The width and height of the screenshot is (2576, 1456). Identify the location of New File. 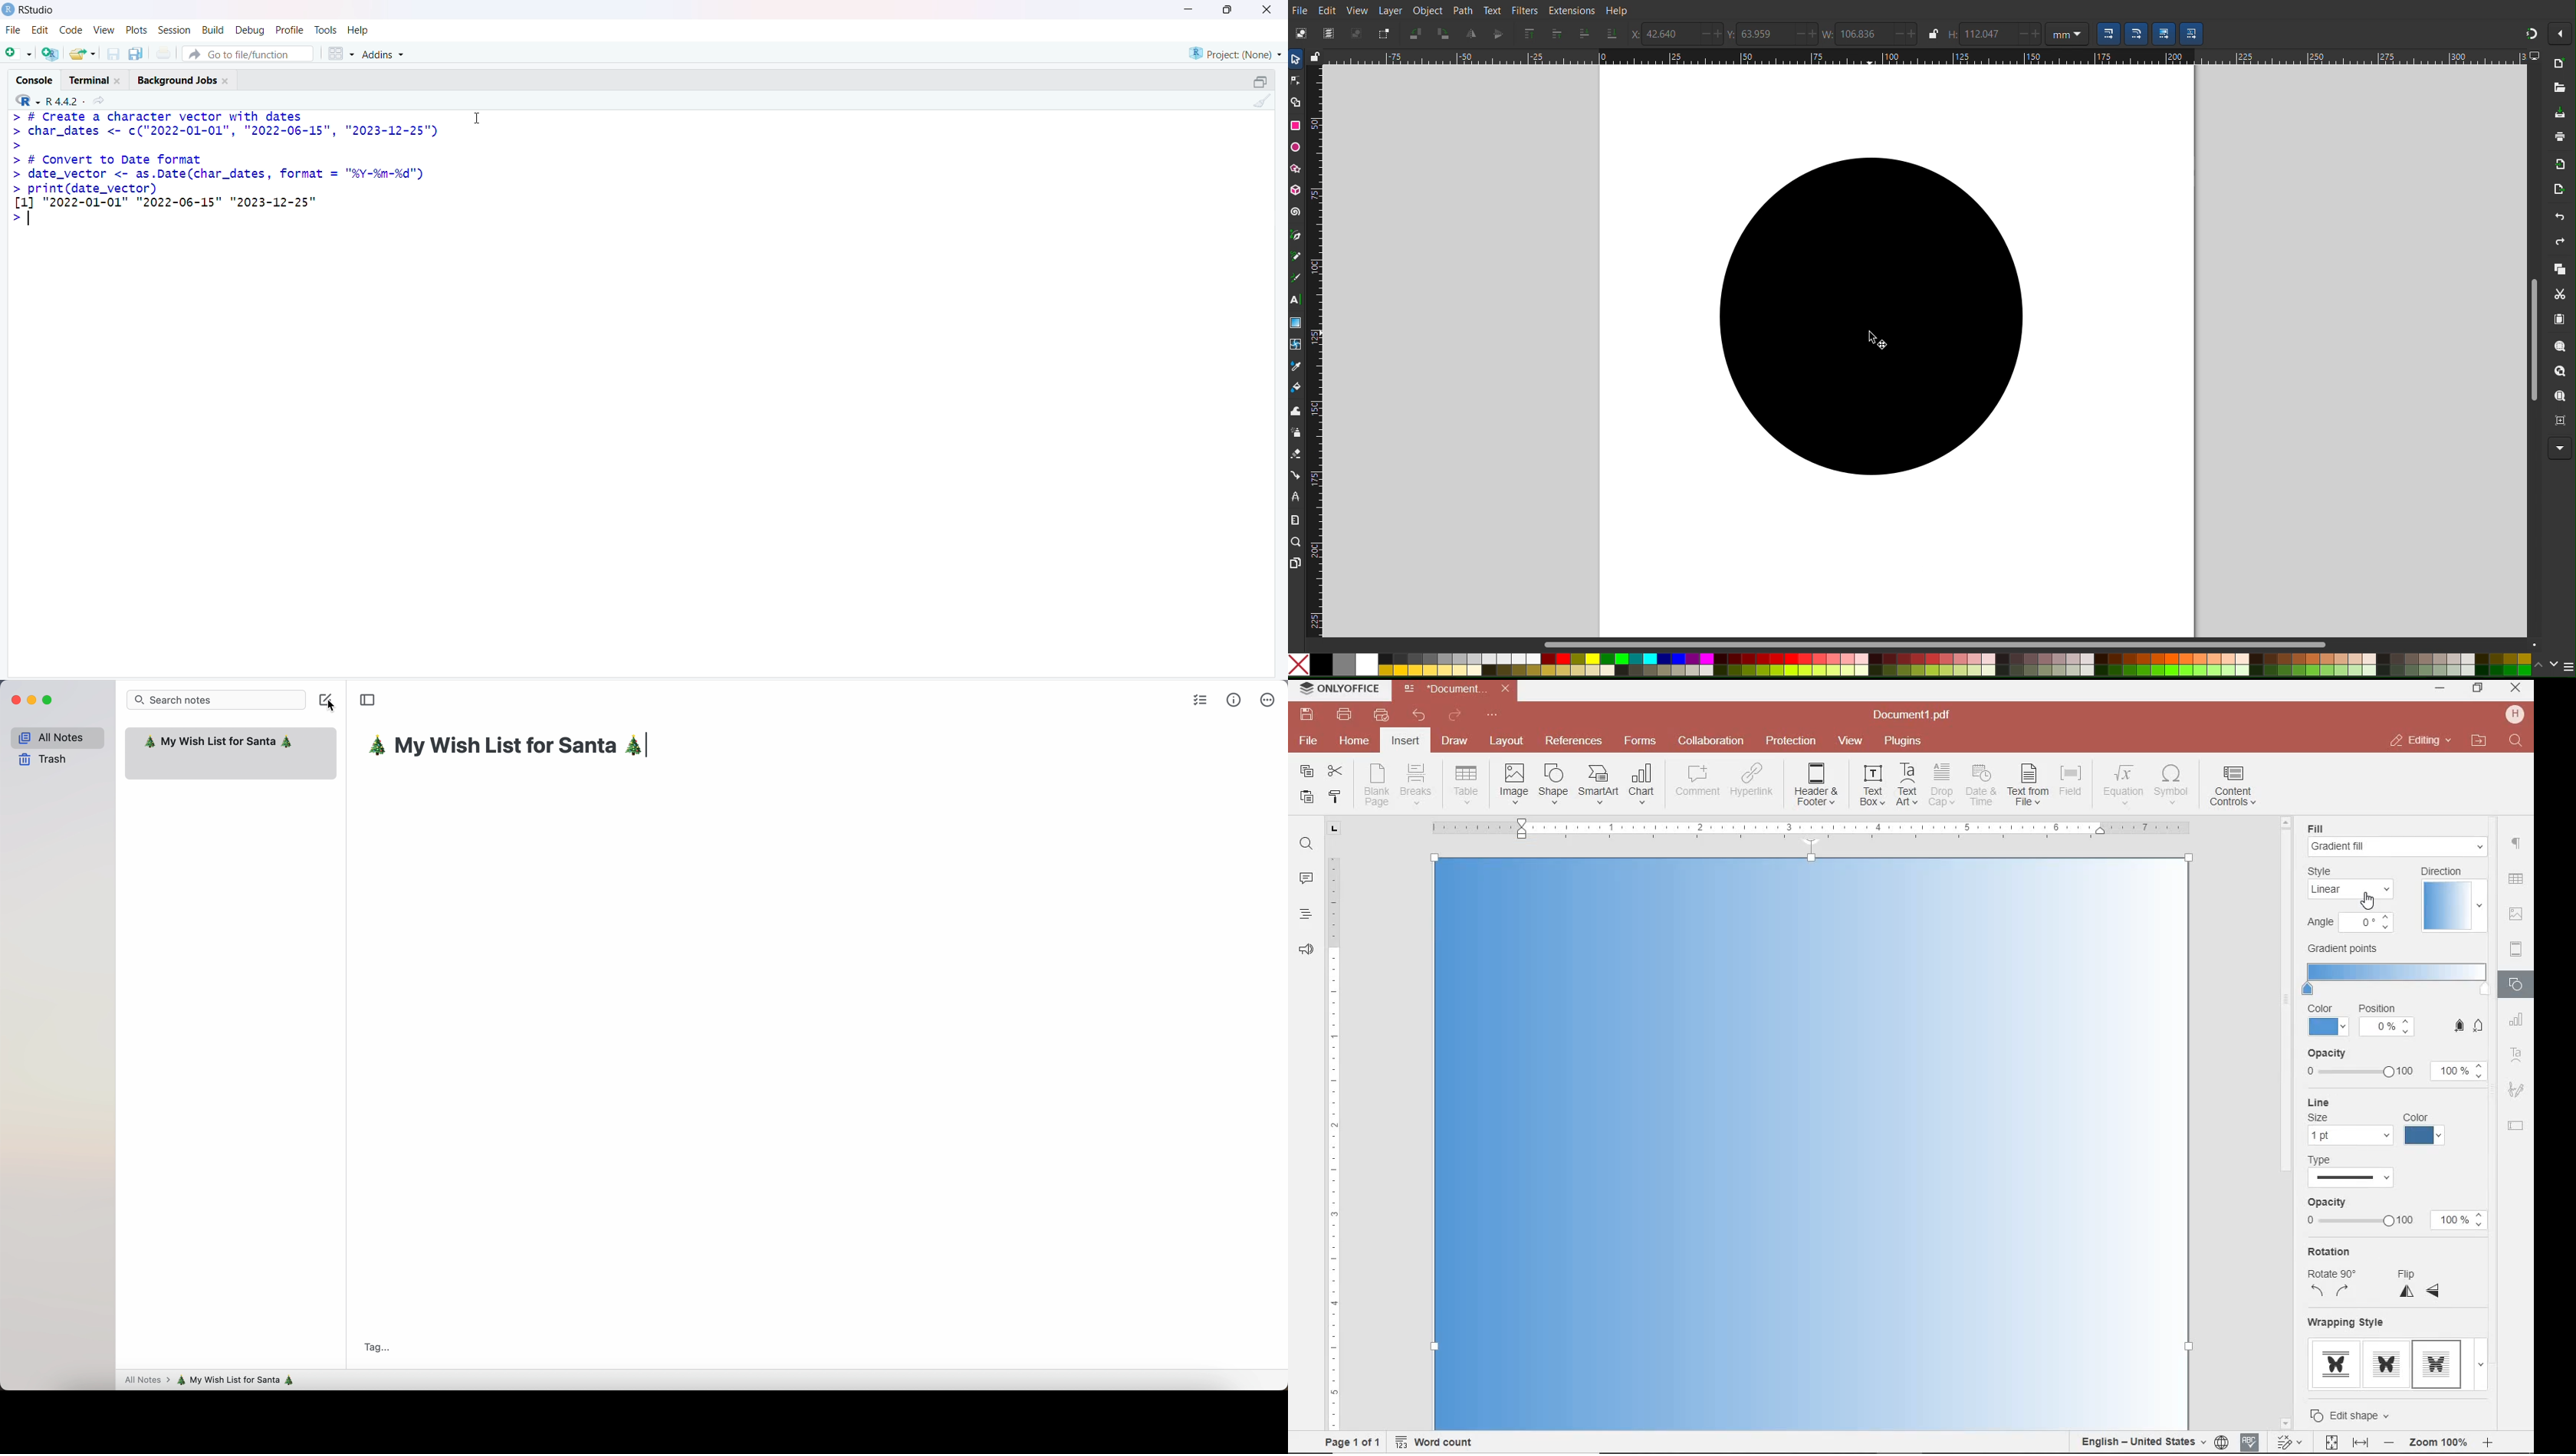
(19, 52).